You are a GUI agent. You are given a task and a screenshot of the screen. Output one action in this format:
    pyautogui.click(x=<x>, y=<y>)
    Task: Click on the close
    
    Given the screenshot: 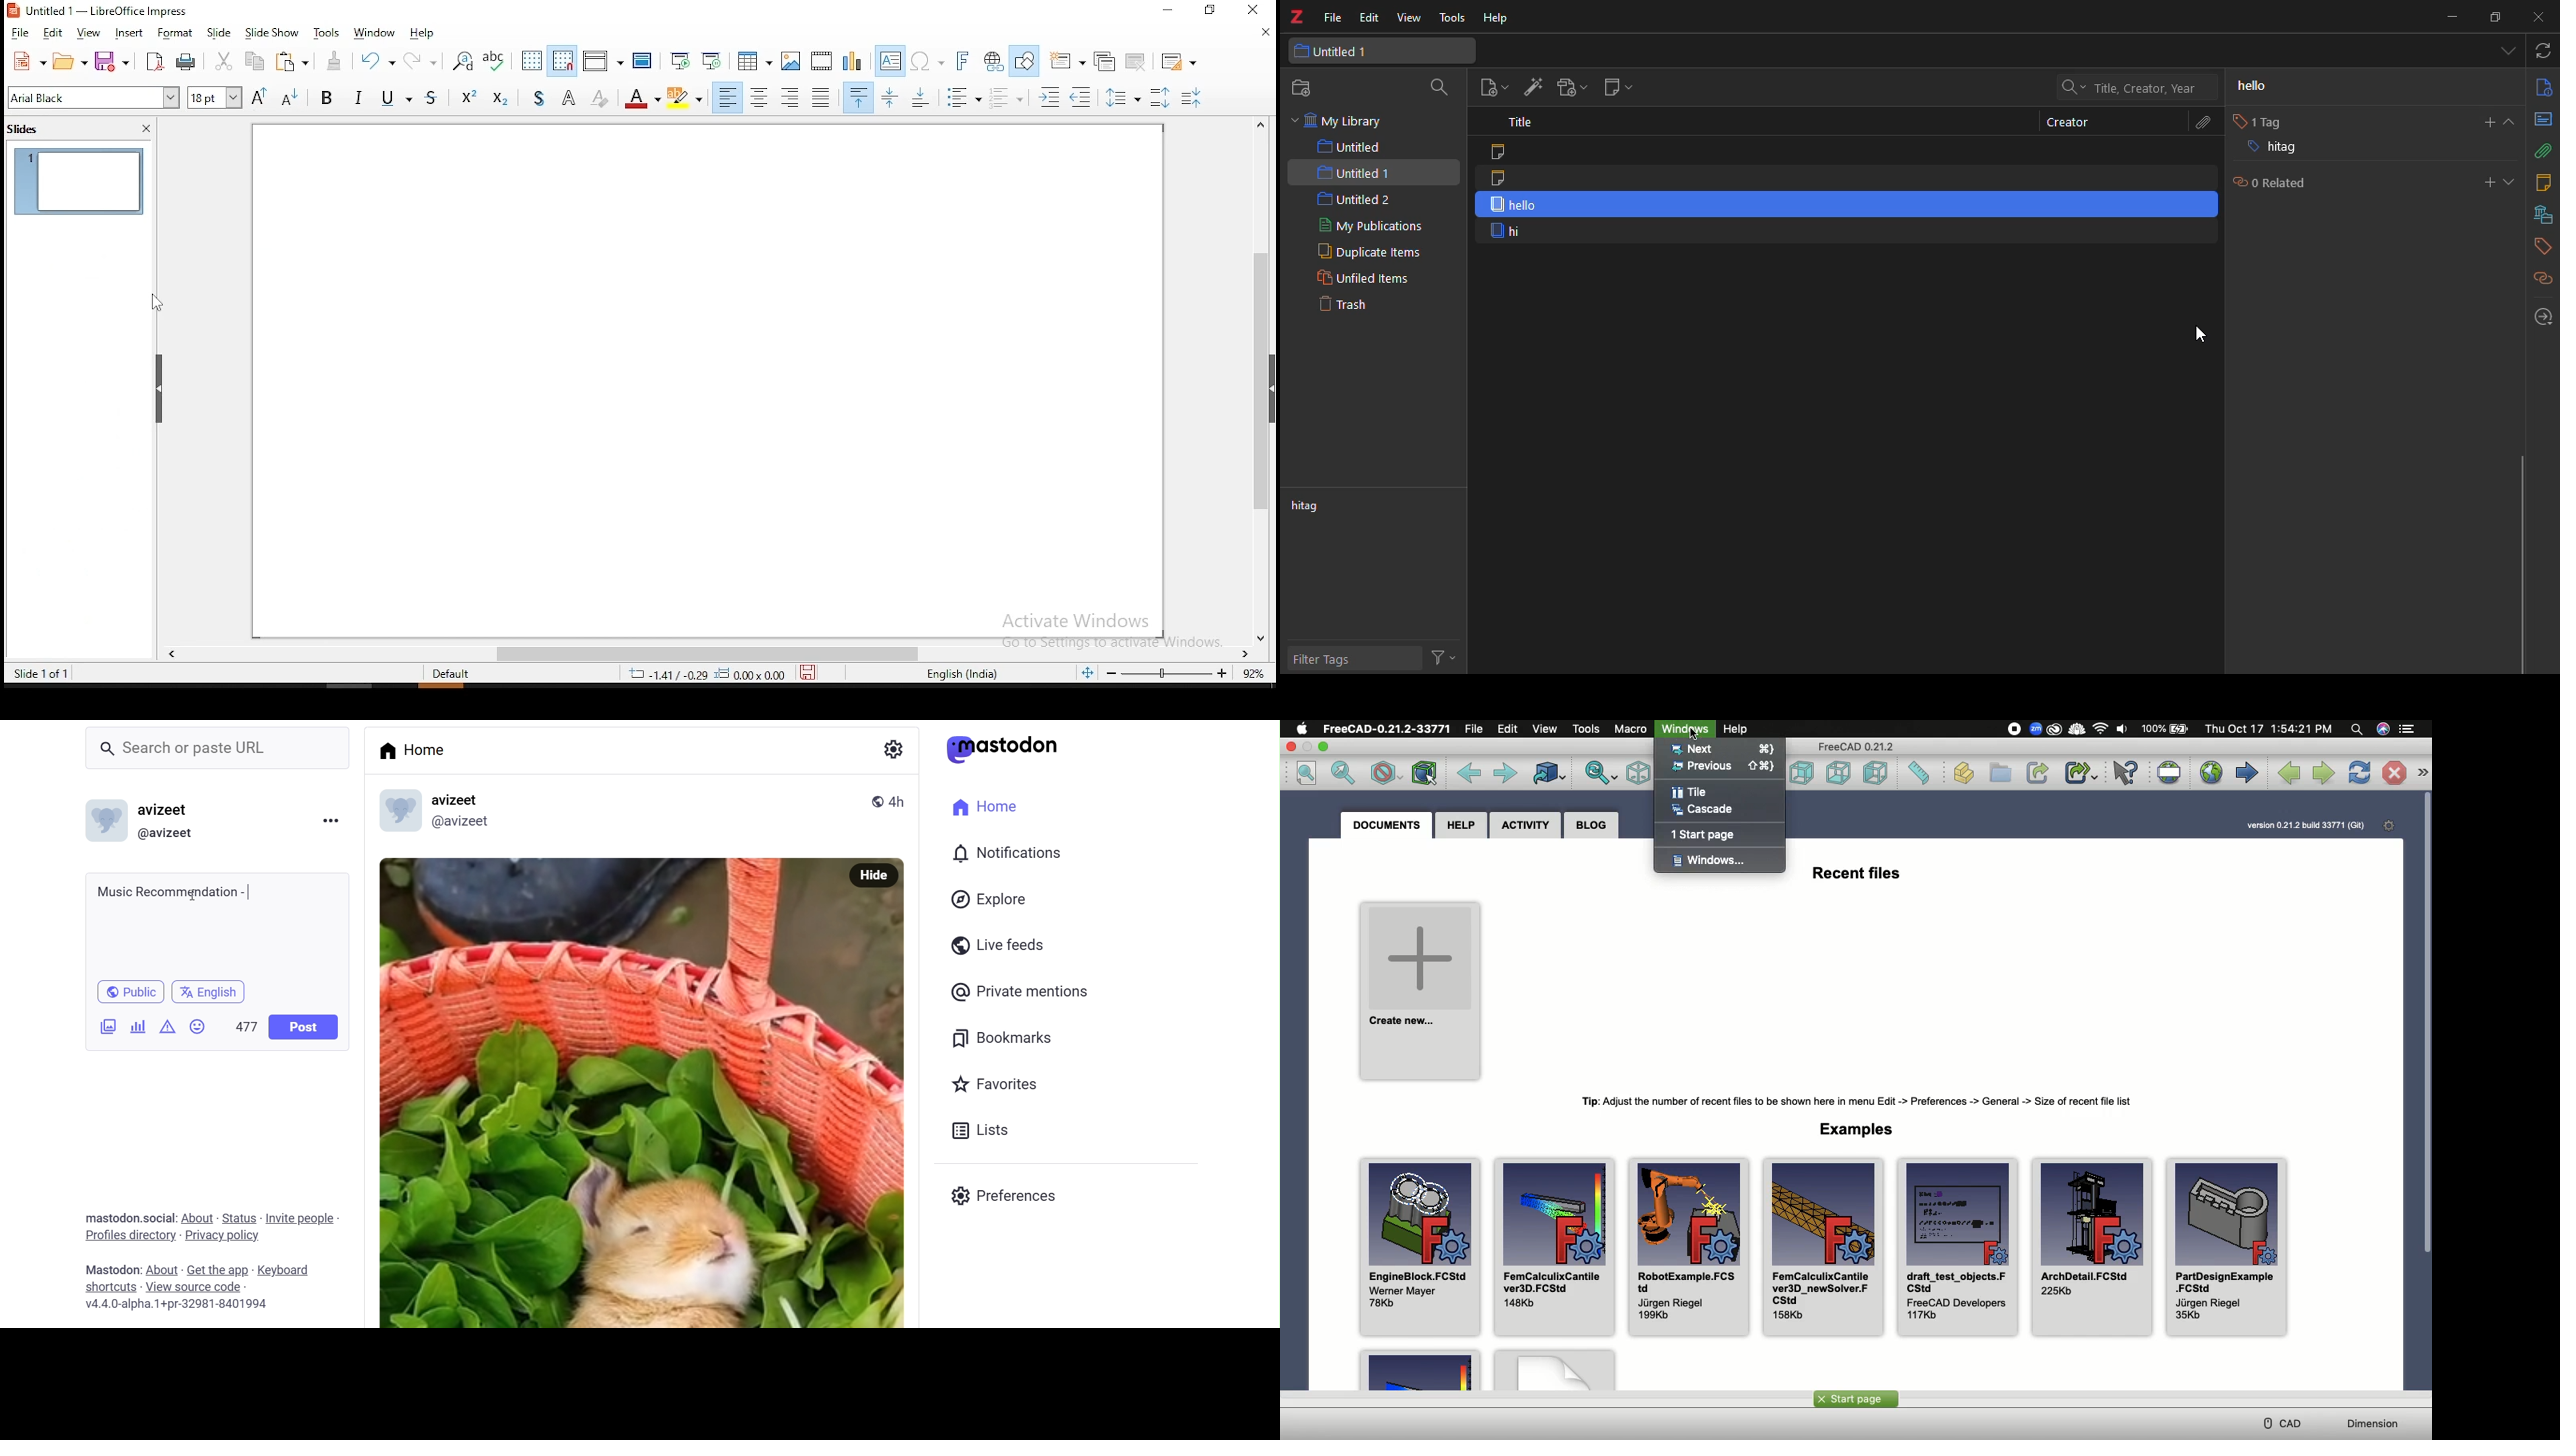 What is the action you would take?
    pyautogui.click(x=2542, y=18)
    